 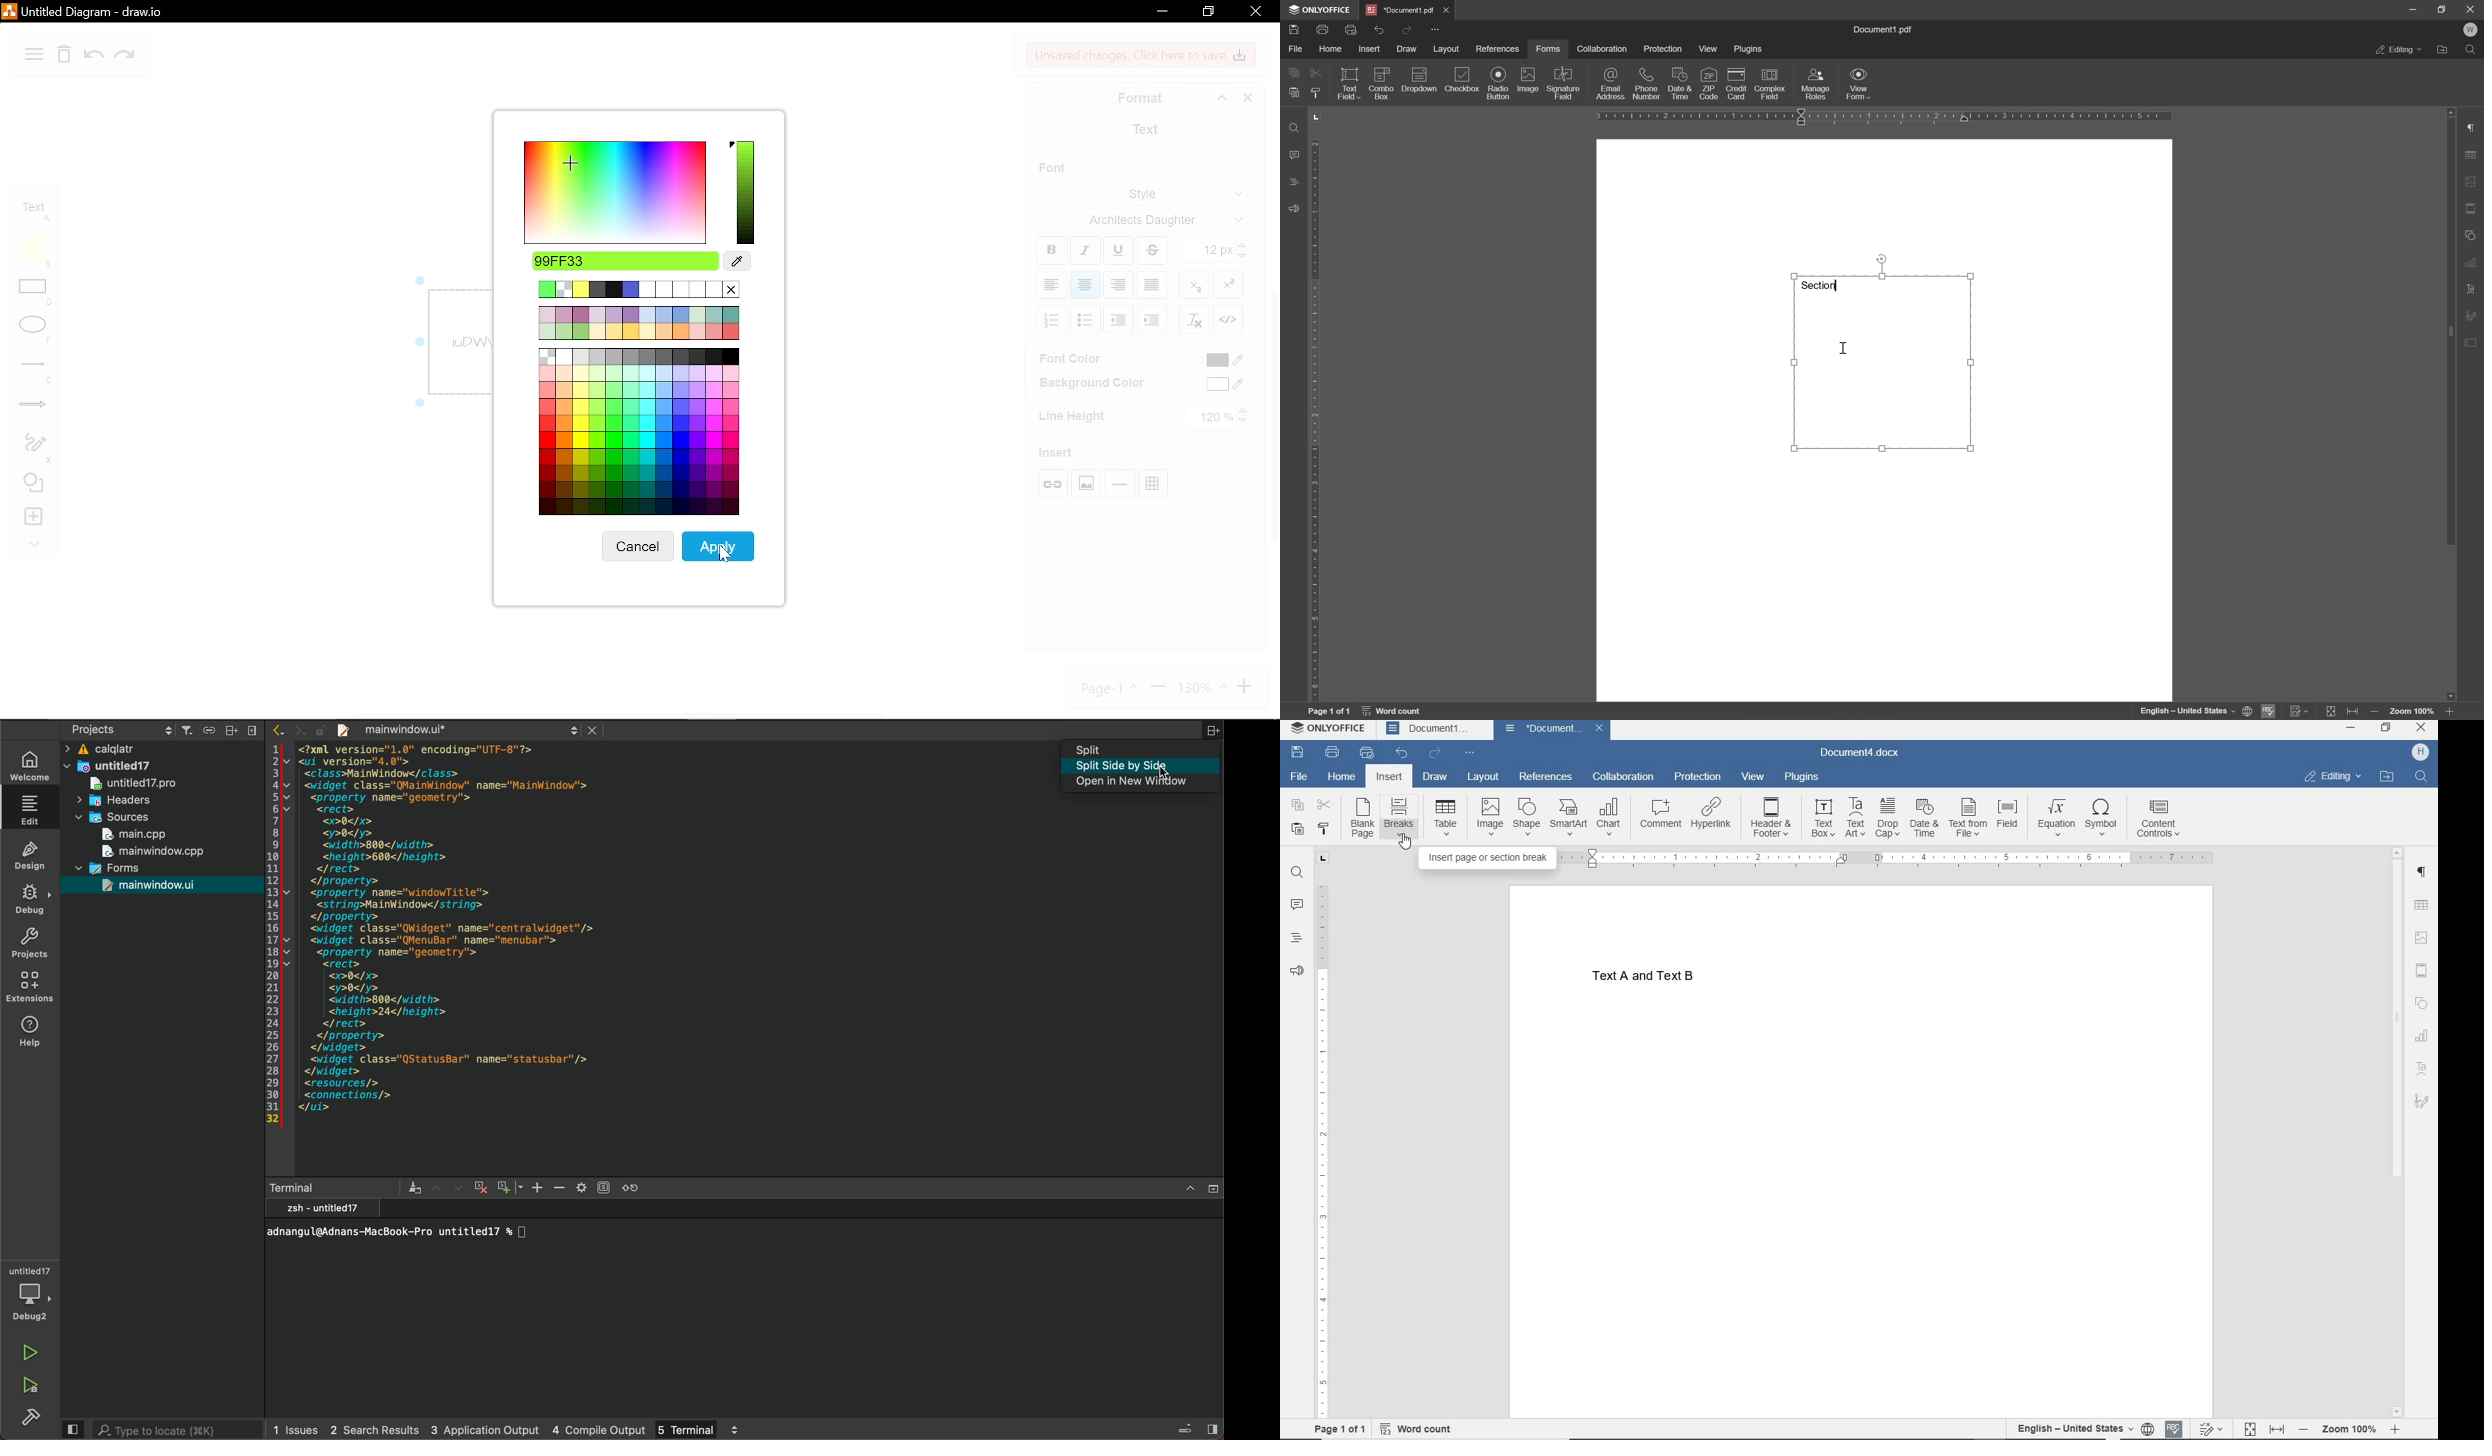 I want to click on Cursor, so click(x=725, y=558).